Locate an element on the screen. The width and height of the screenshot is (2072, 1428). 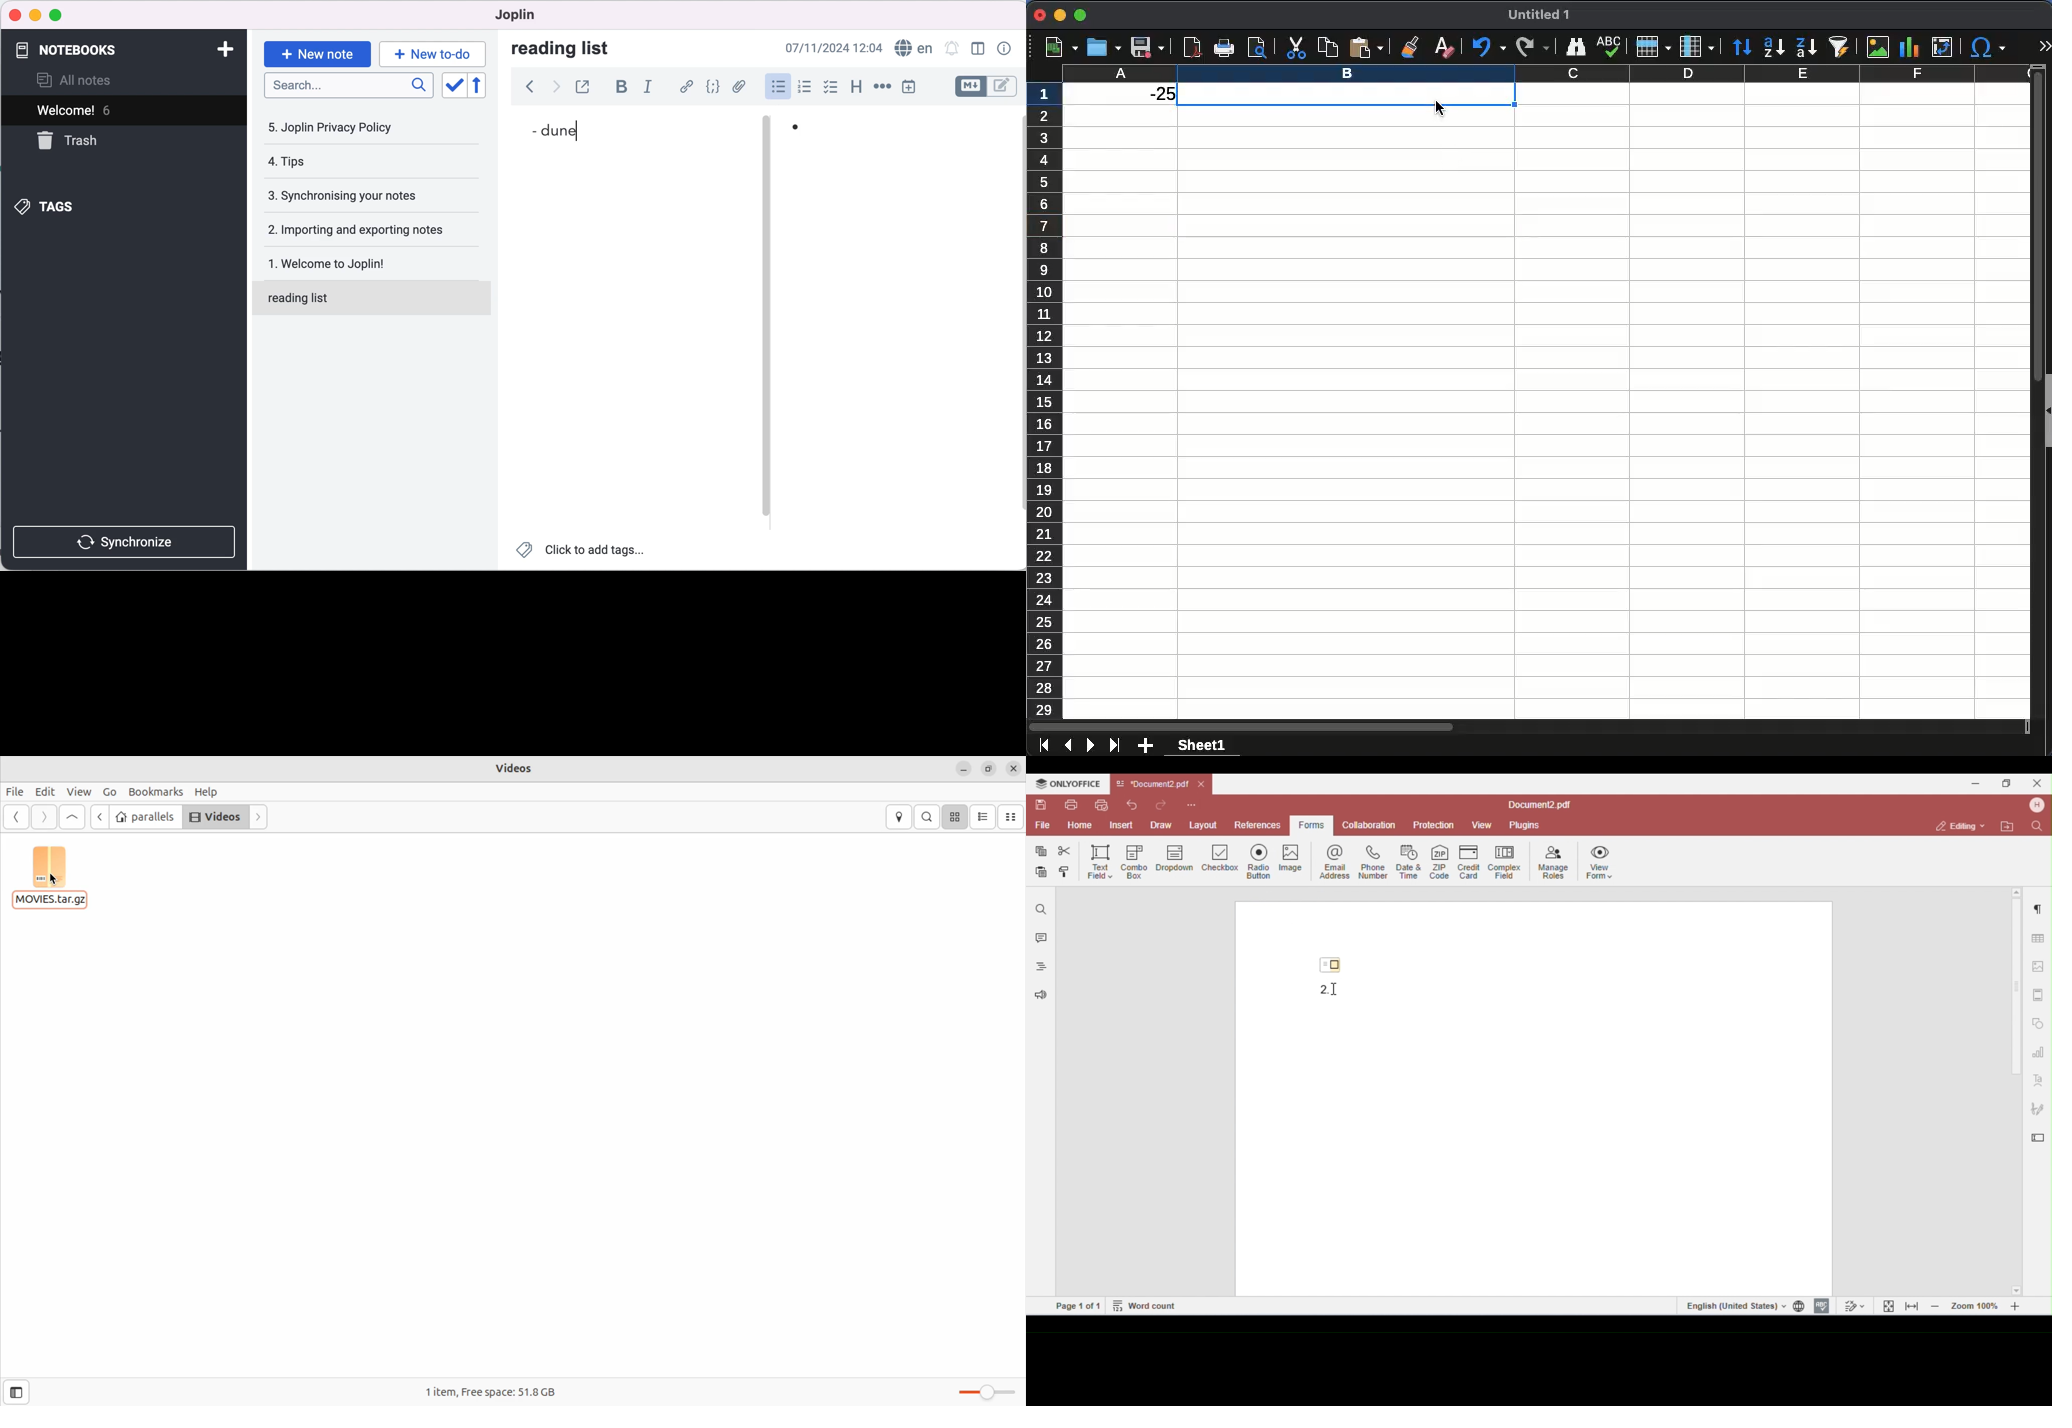
welcome! 6 is located at coordinates (111, 111).